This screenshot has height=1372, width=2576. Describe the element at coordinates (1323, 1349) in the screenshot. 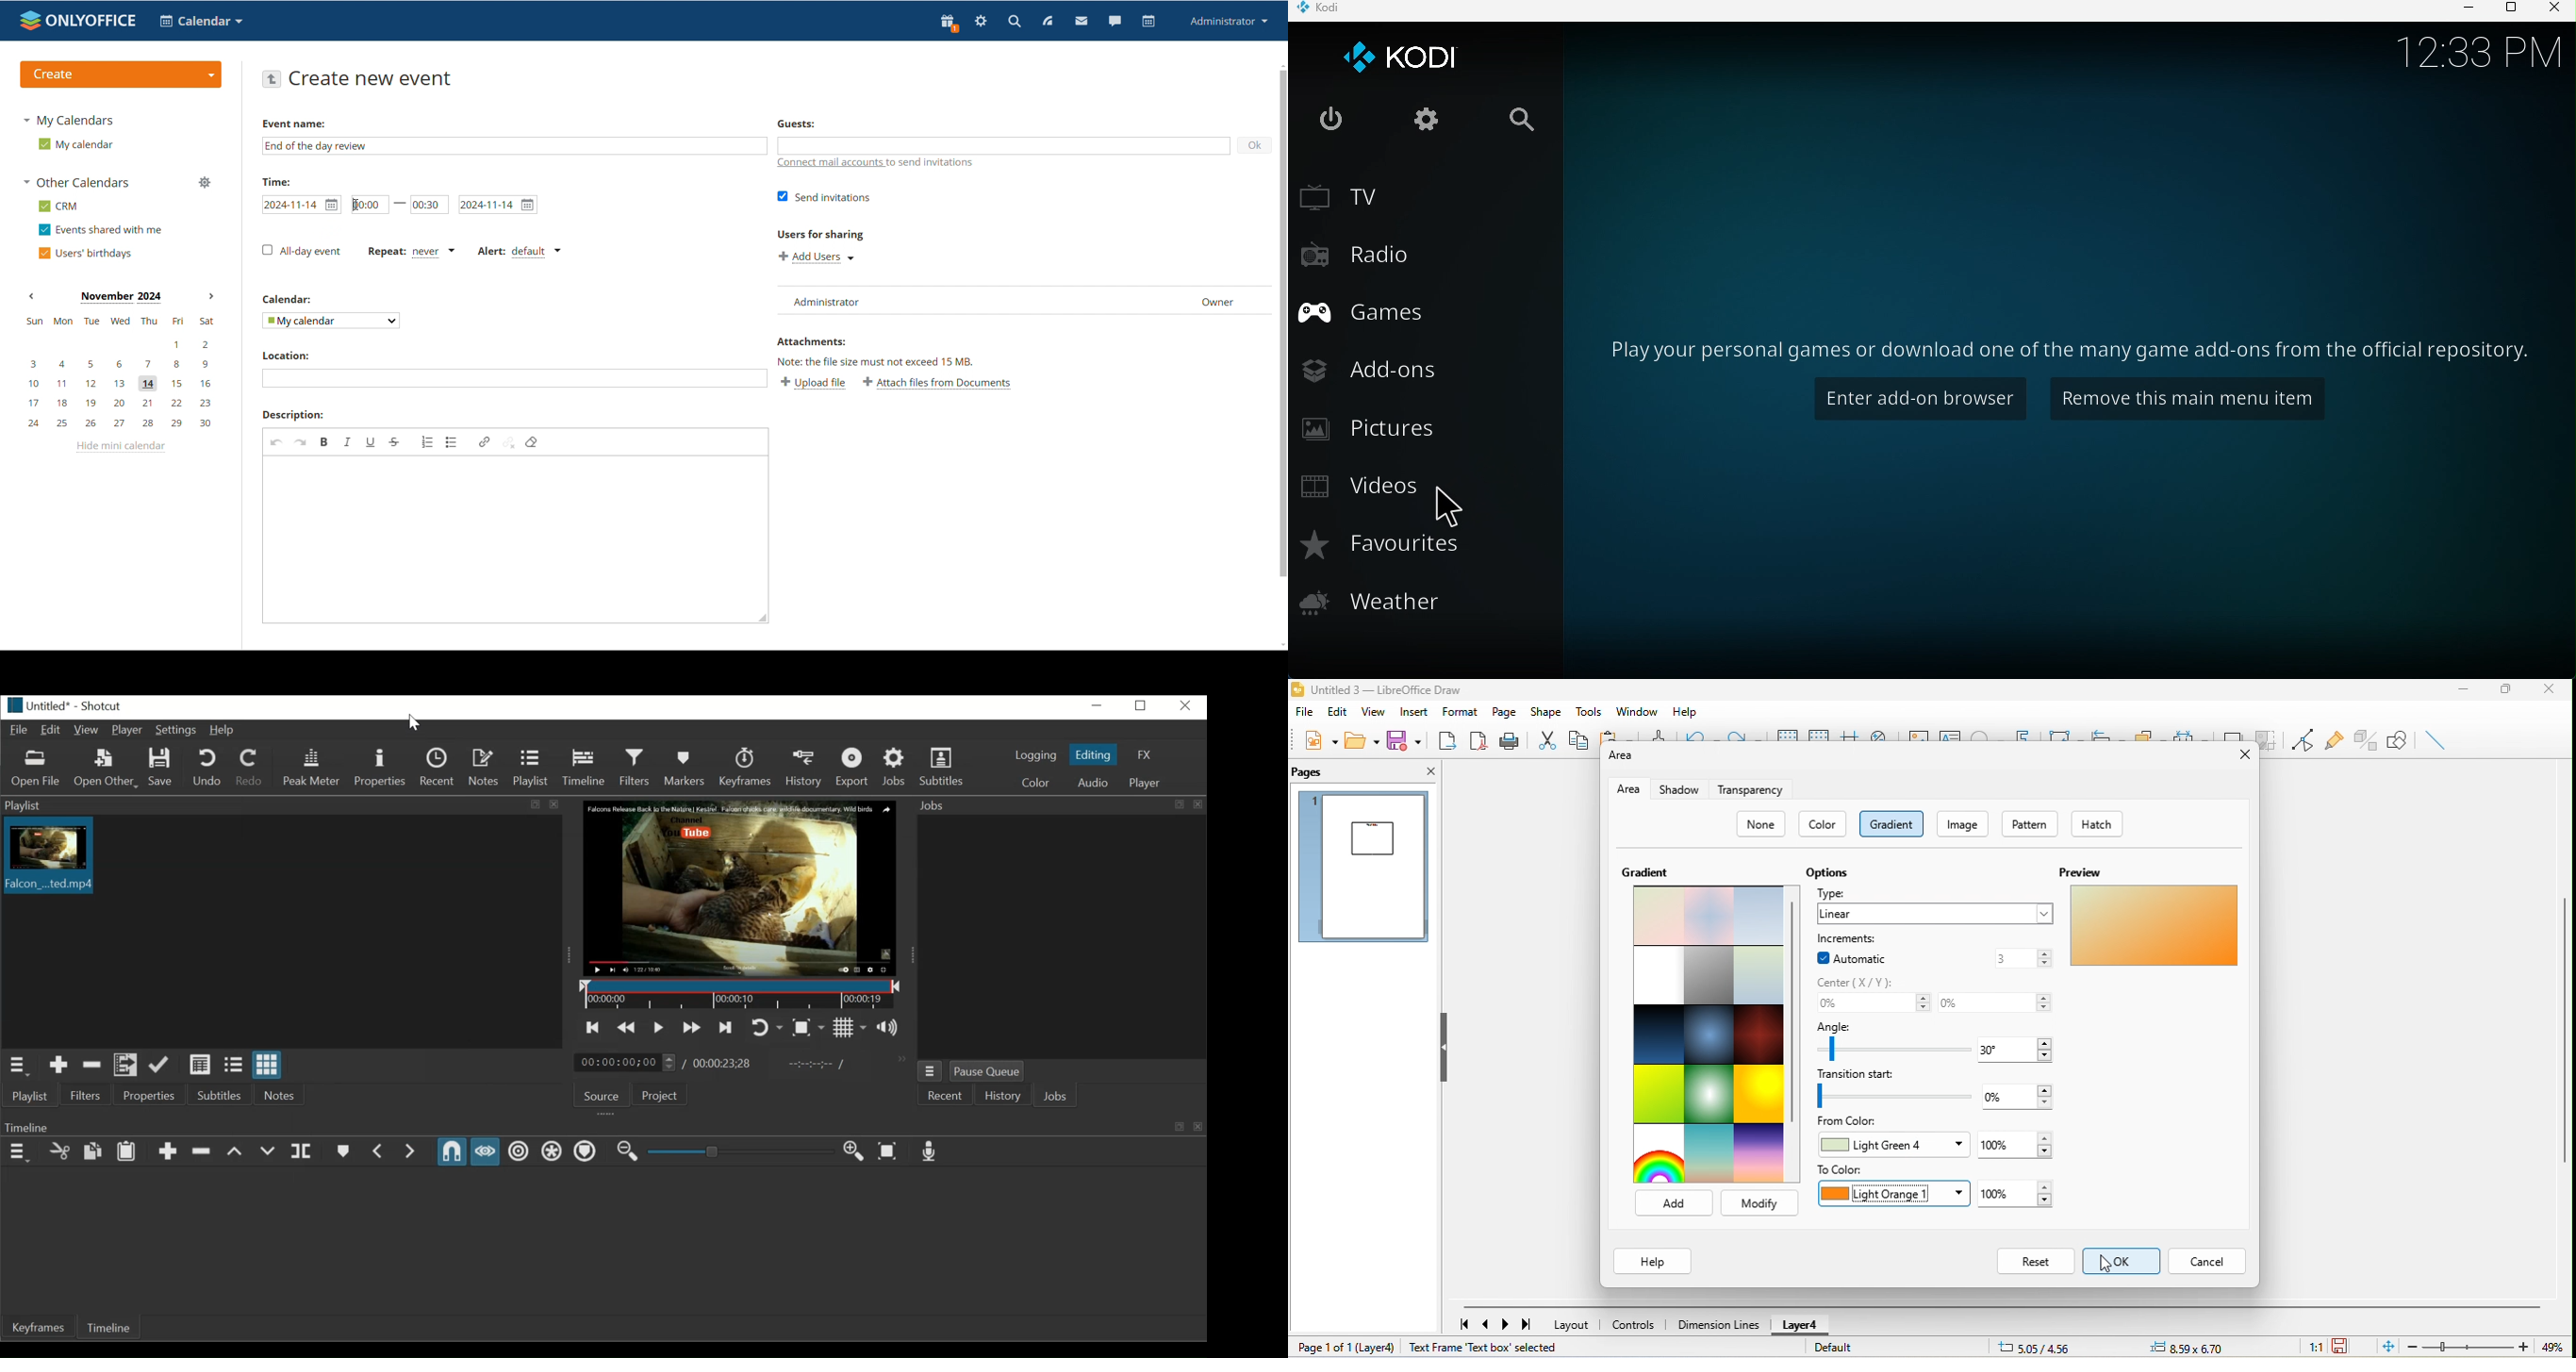

I see `page 1 of 1` at that location.